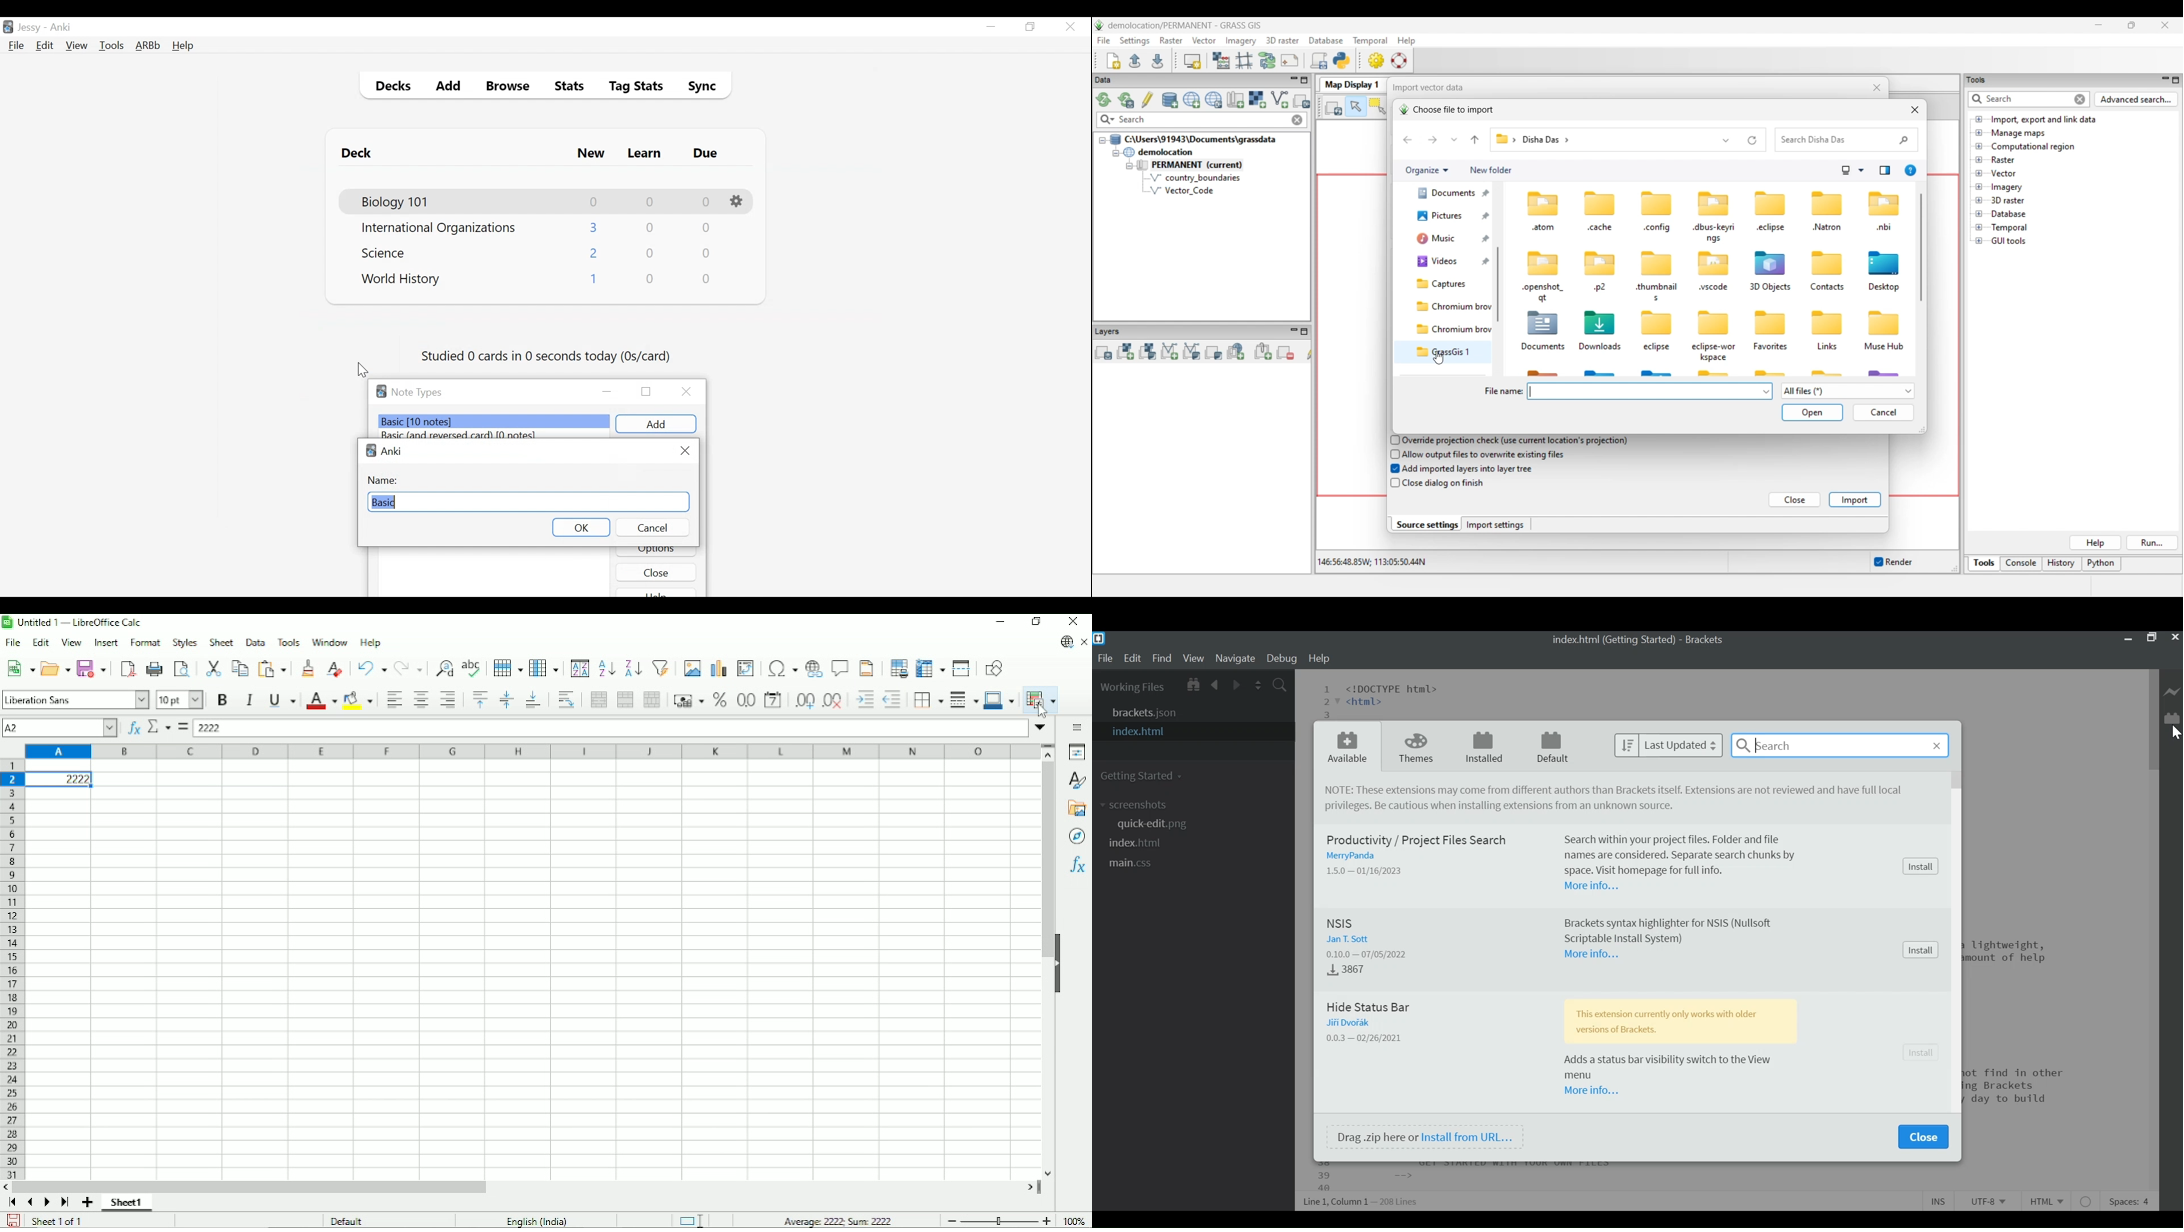 The width and height of the screenshot is (2184, 1232). Describe the element at coordinates (448, 699) in the screenshot. I see `Align right` at that location.